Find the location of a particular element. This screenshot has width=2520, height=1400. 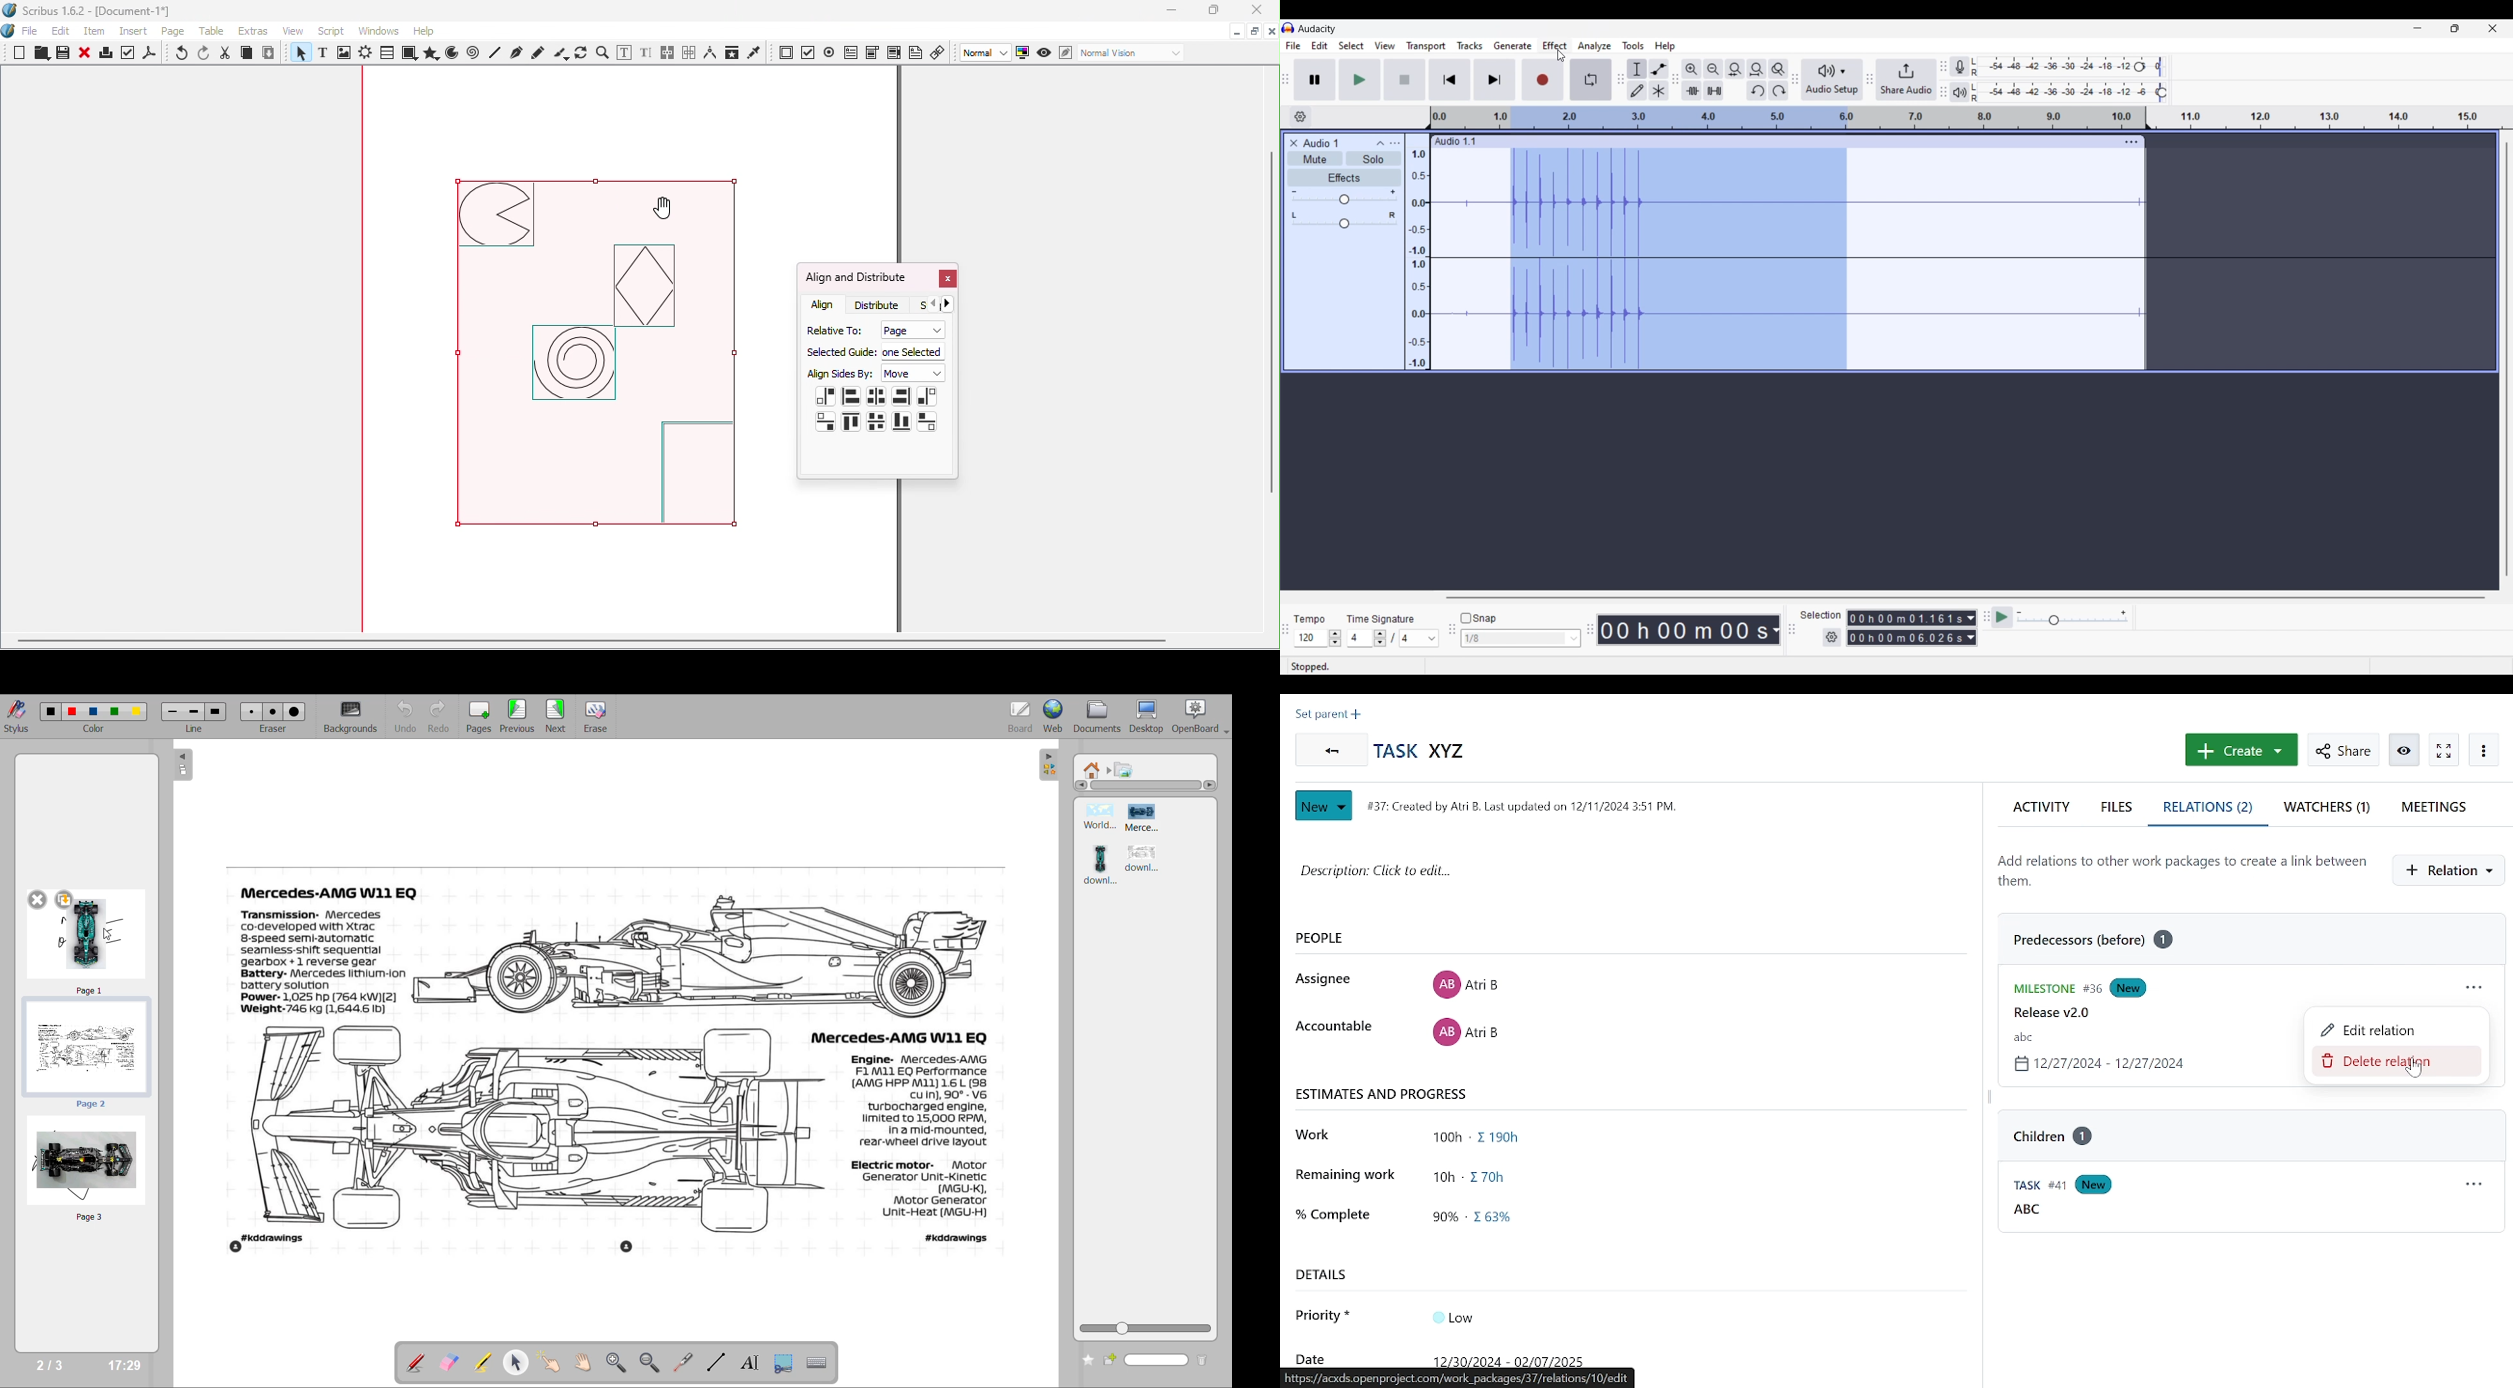

Measurement options of selection duration is located at coordinates (1971, 628).